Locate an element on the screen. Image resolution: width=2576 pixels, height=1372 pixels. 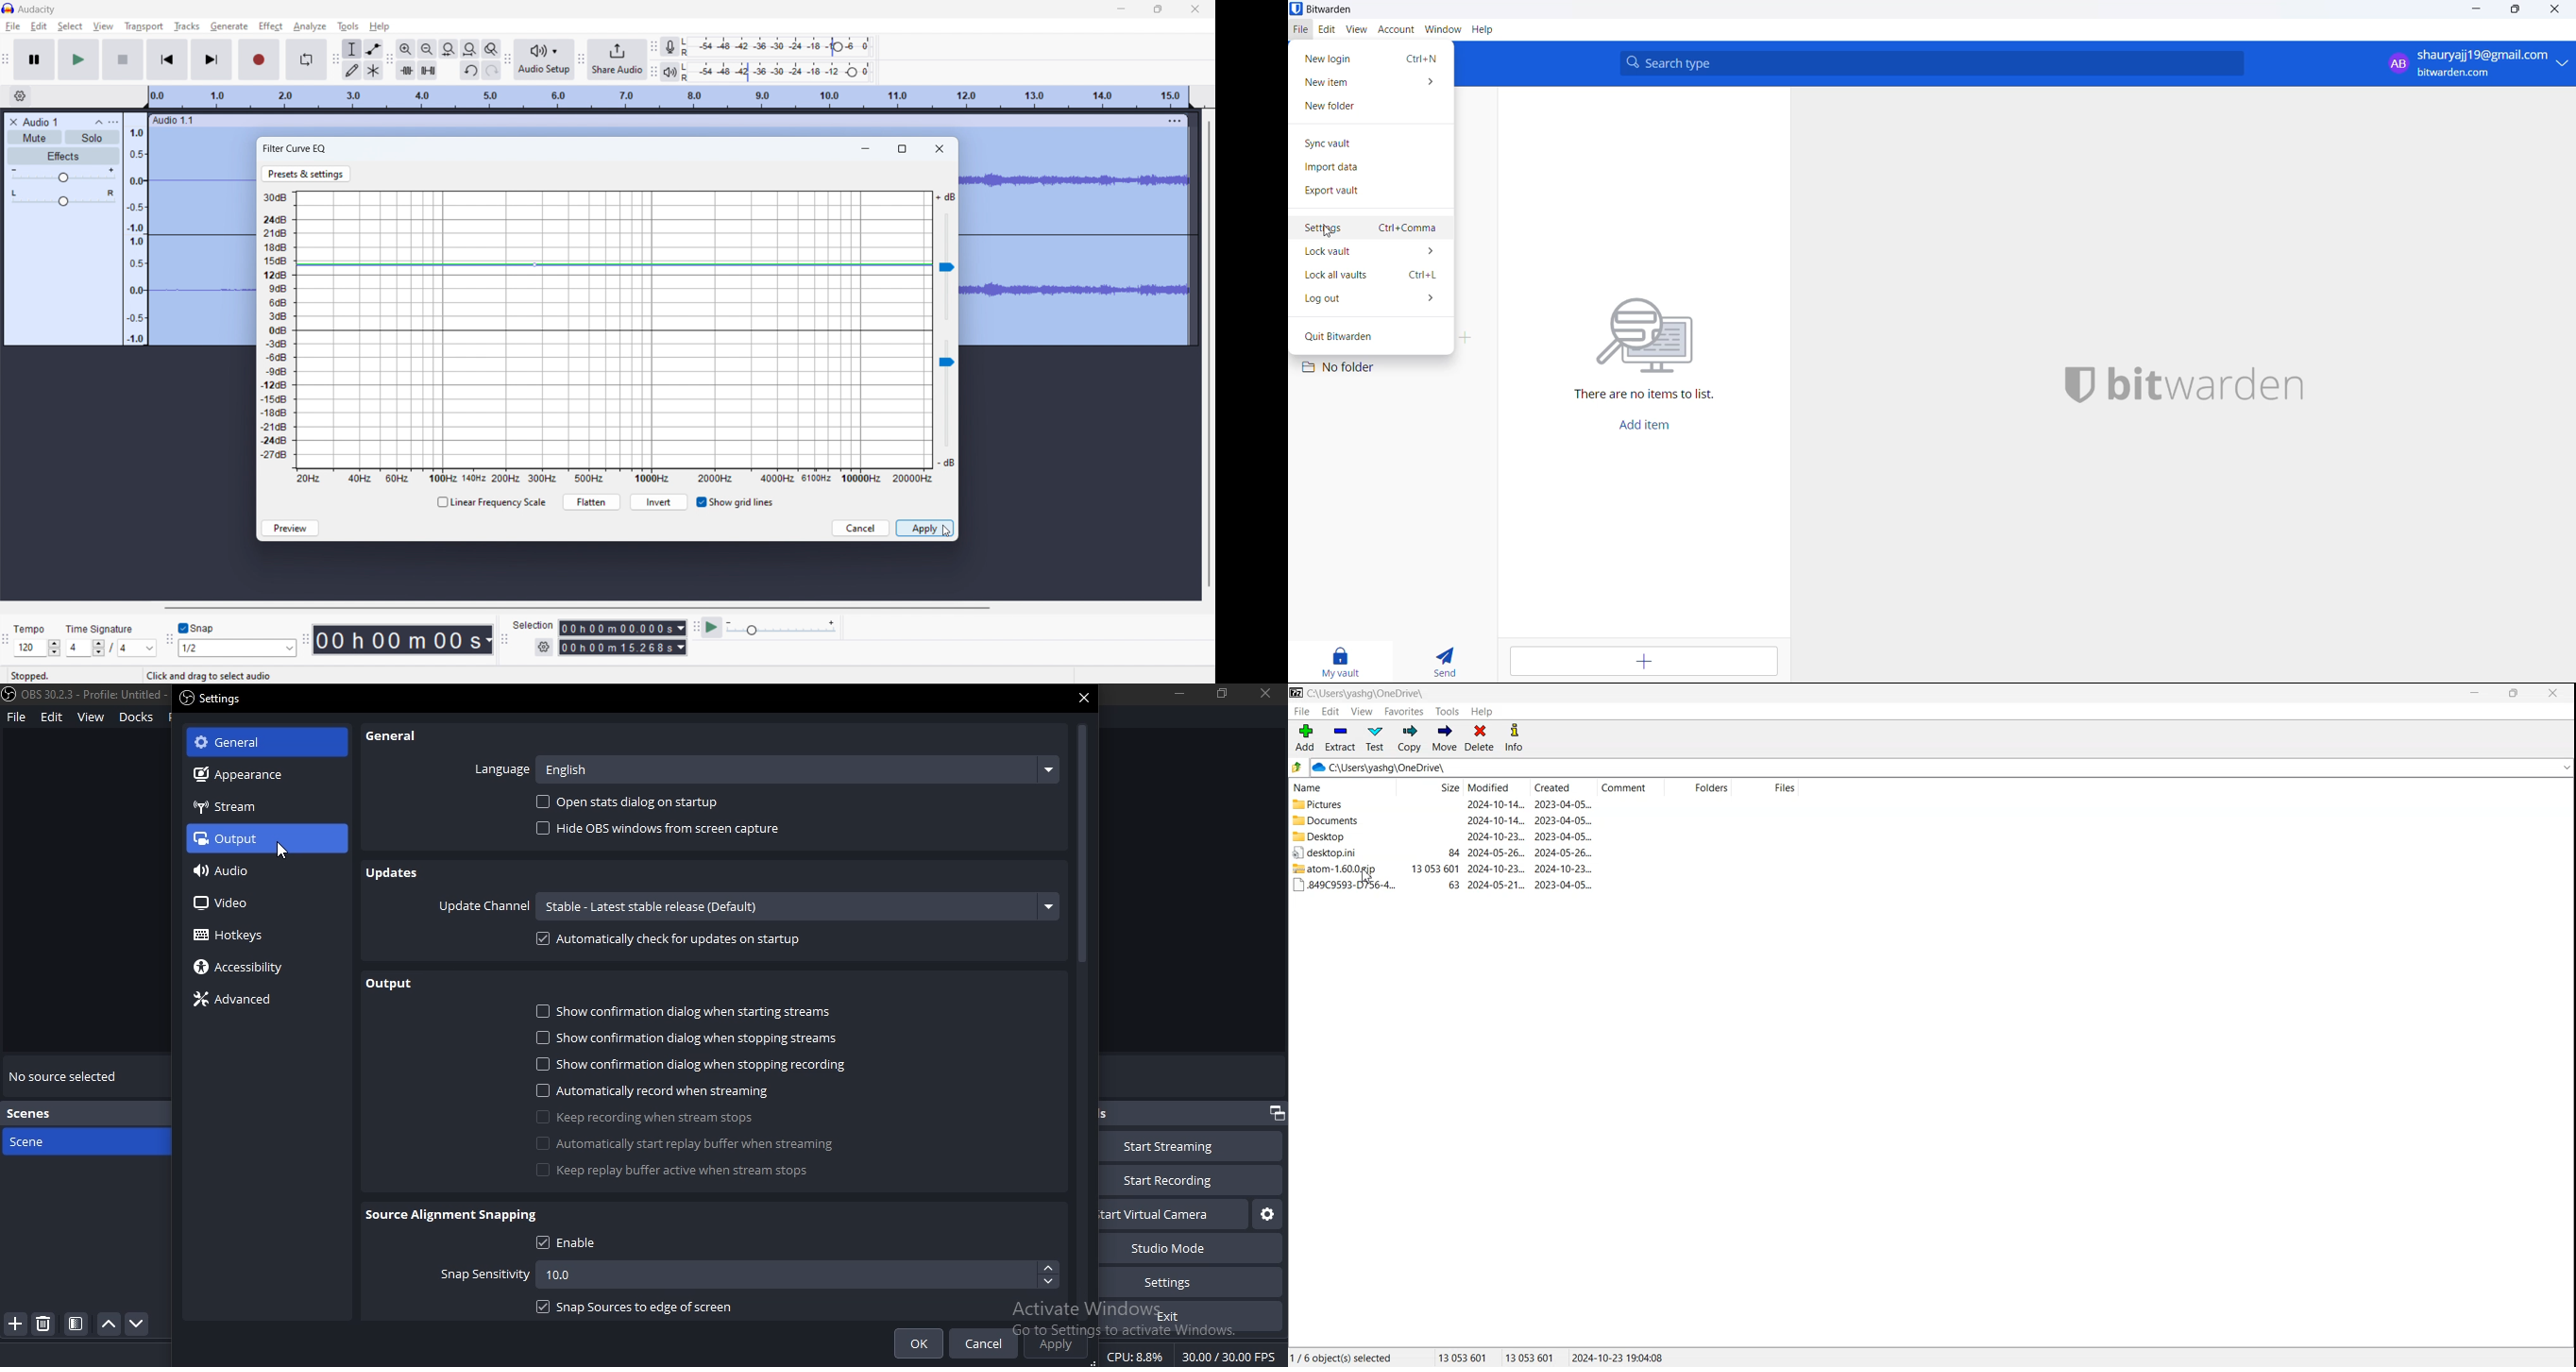
ok is located at coordinates (919, 1343).